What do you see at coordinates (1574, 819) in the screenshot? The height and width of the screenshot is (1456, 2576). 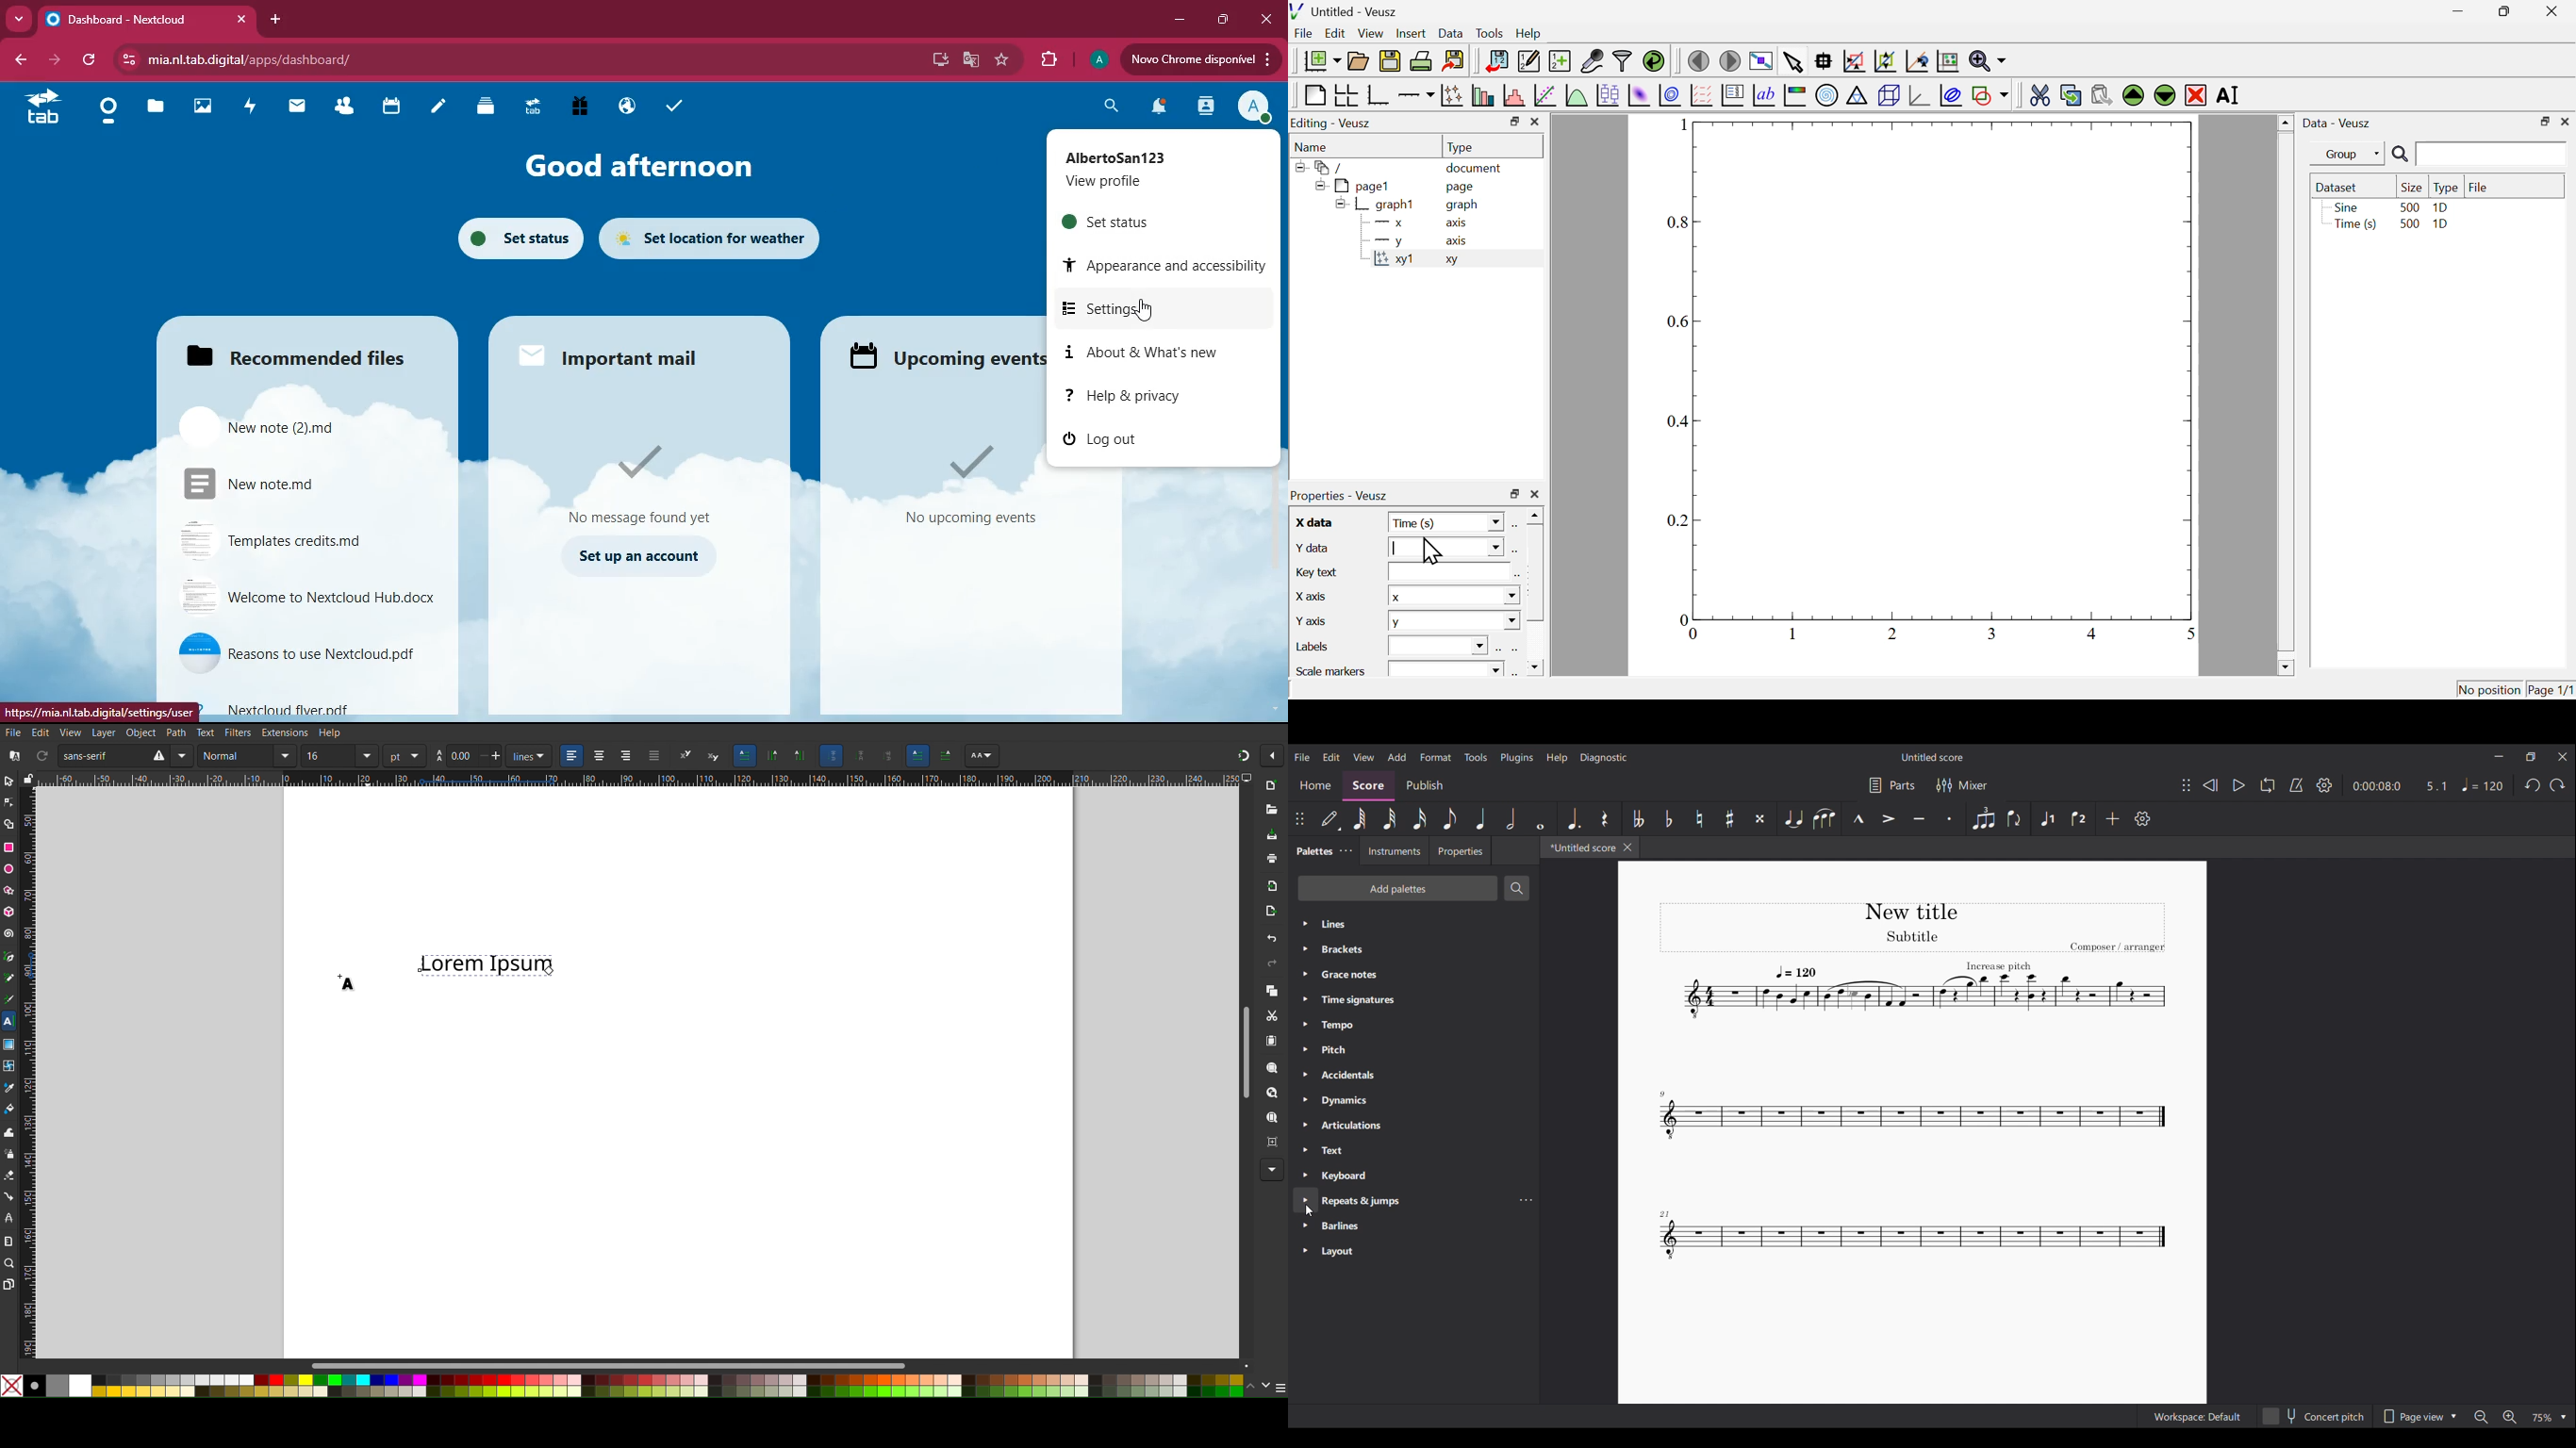 I see `Augmentation dot` at bounding box center [1574, 819].